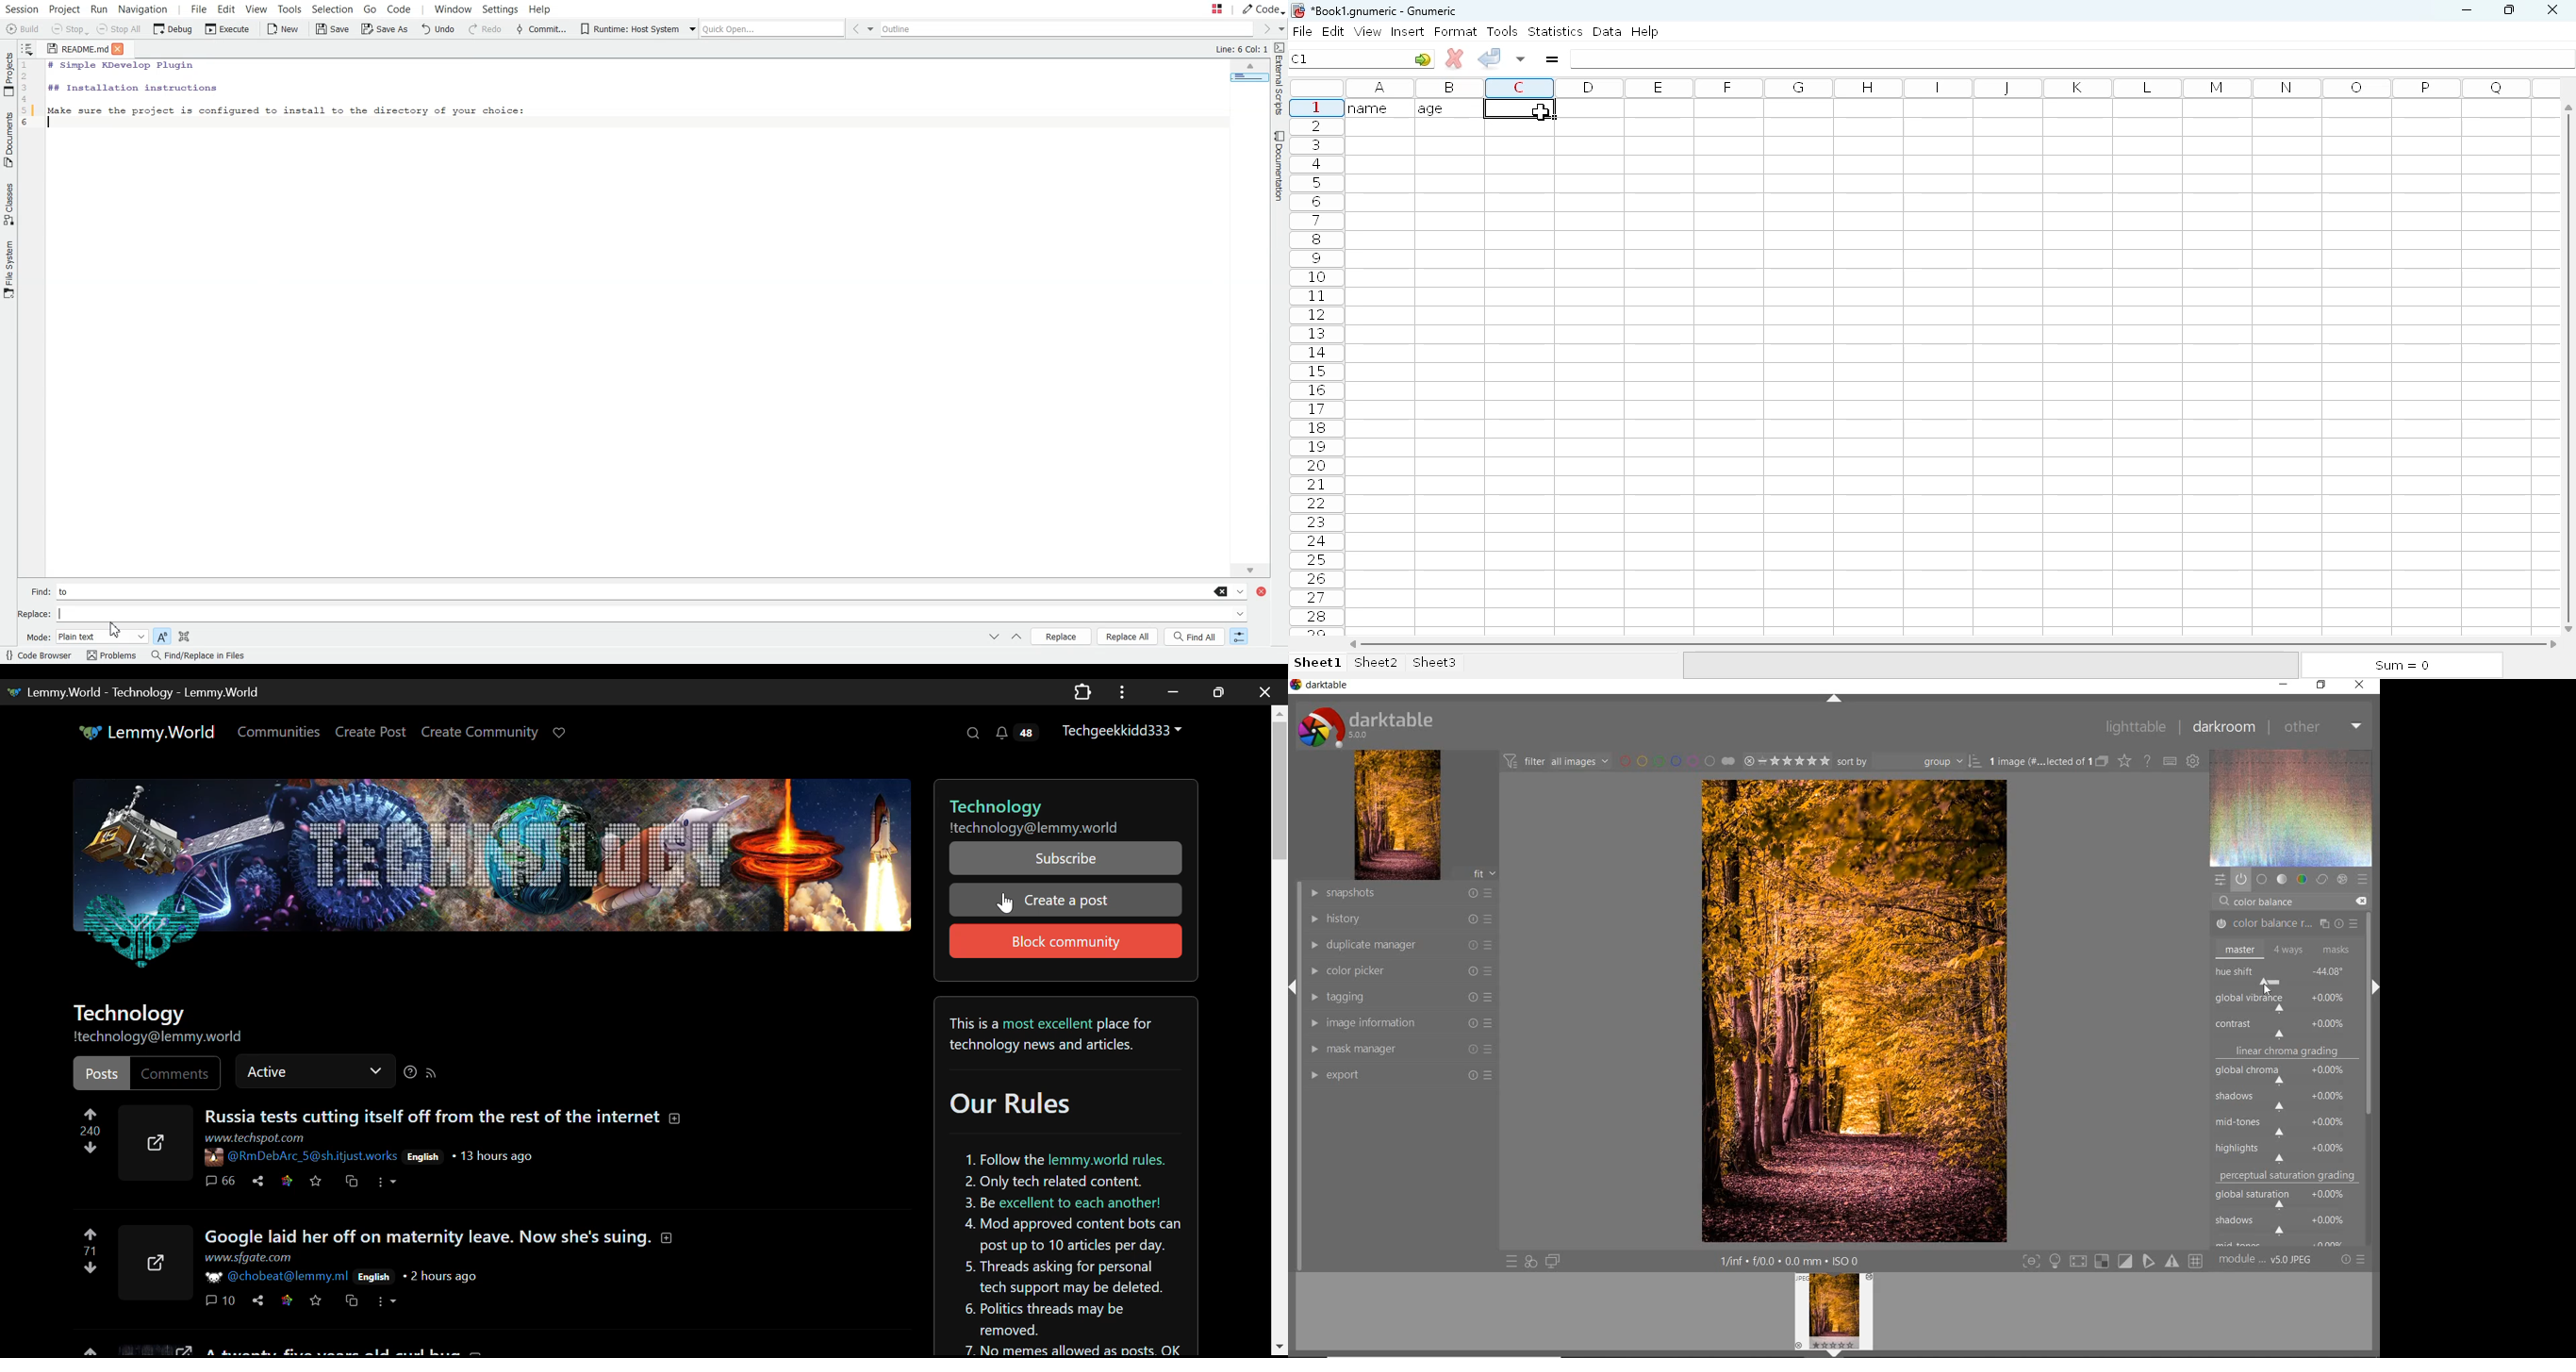 The width and height of the screenshot is (2576, 1372). I want to click on Create Post, so click(373, 732).